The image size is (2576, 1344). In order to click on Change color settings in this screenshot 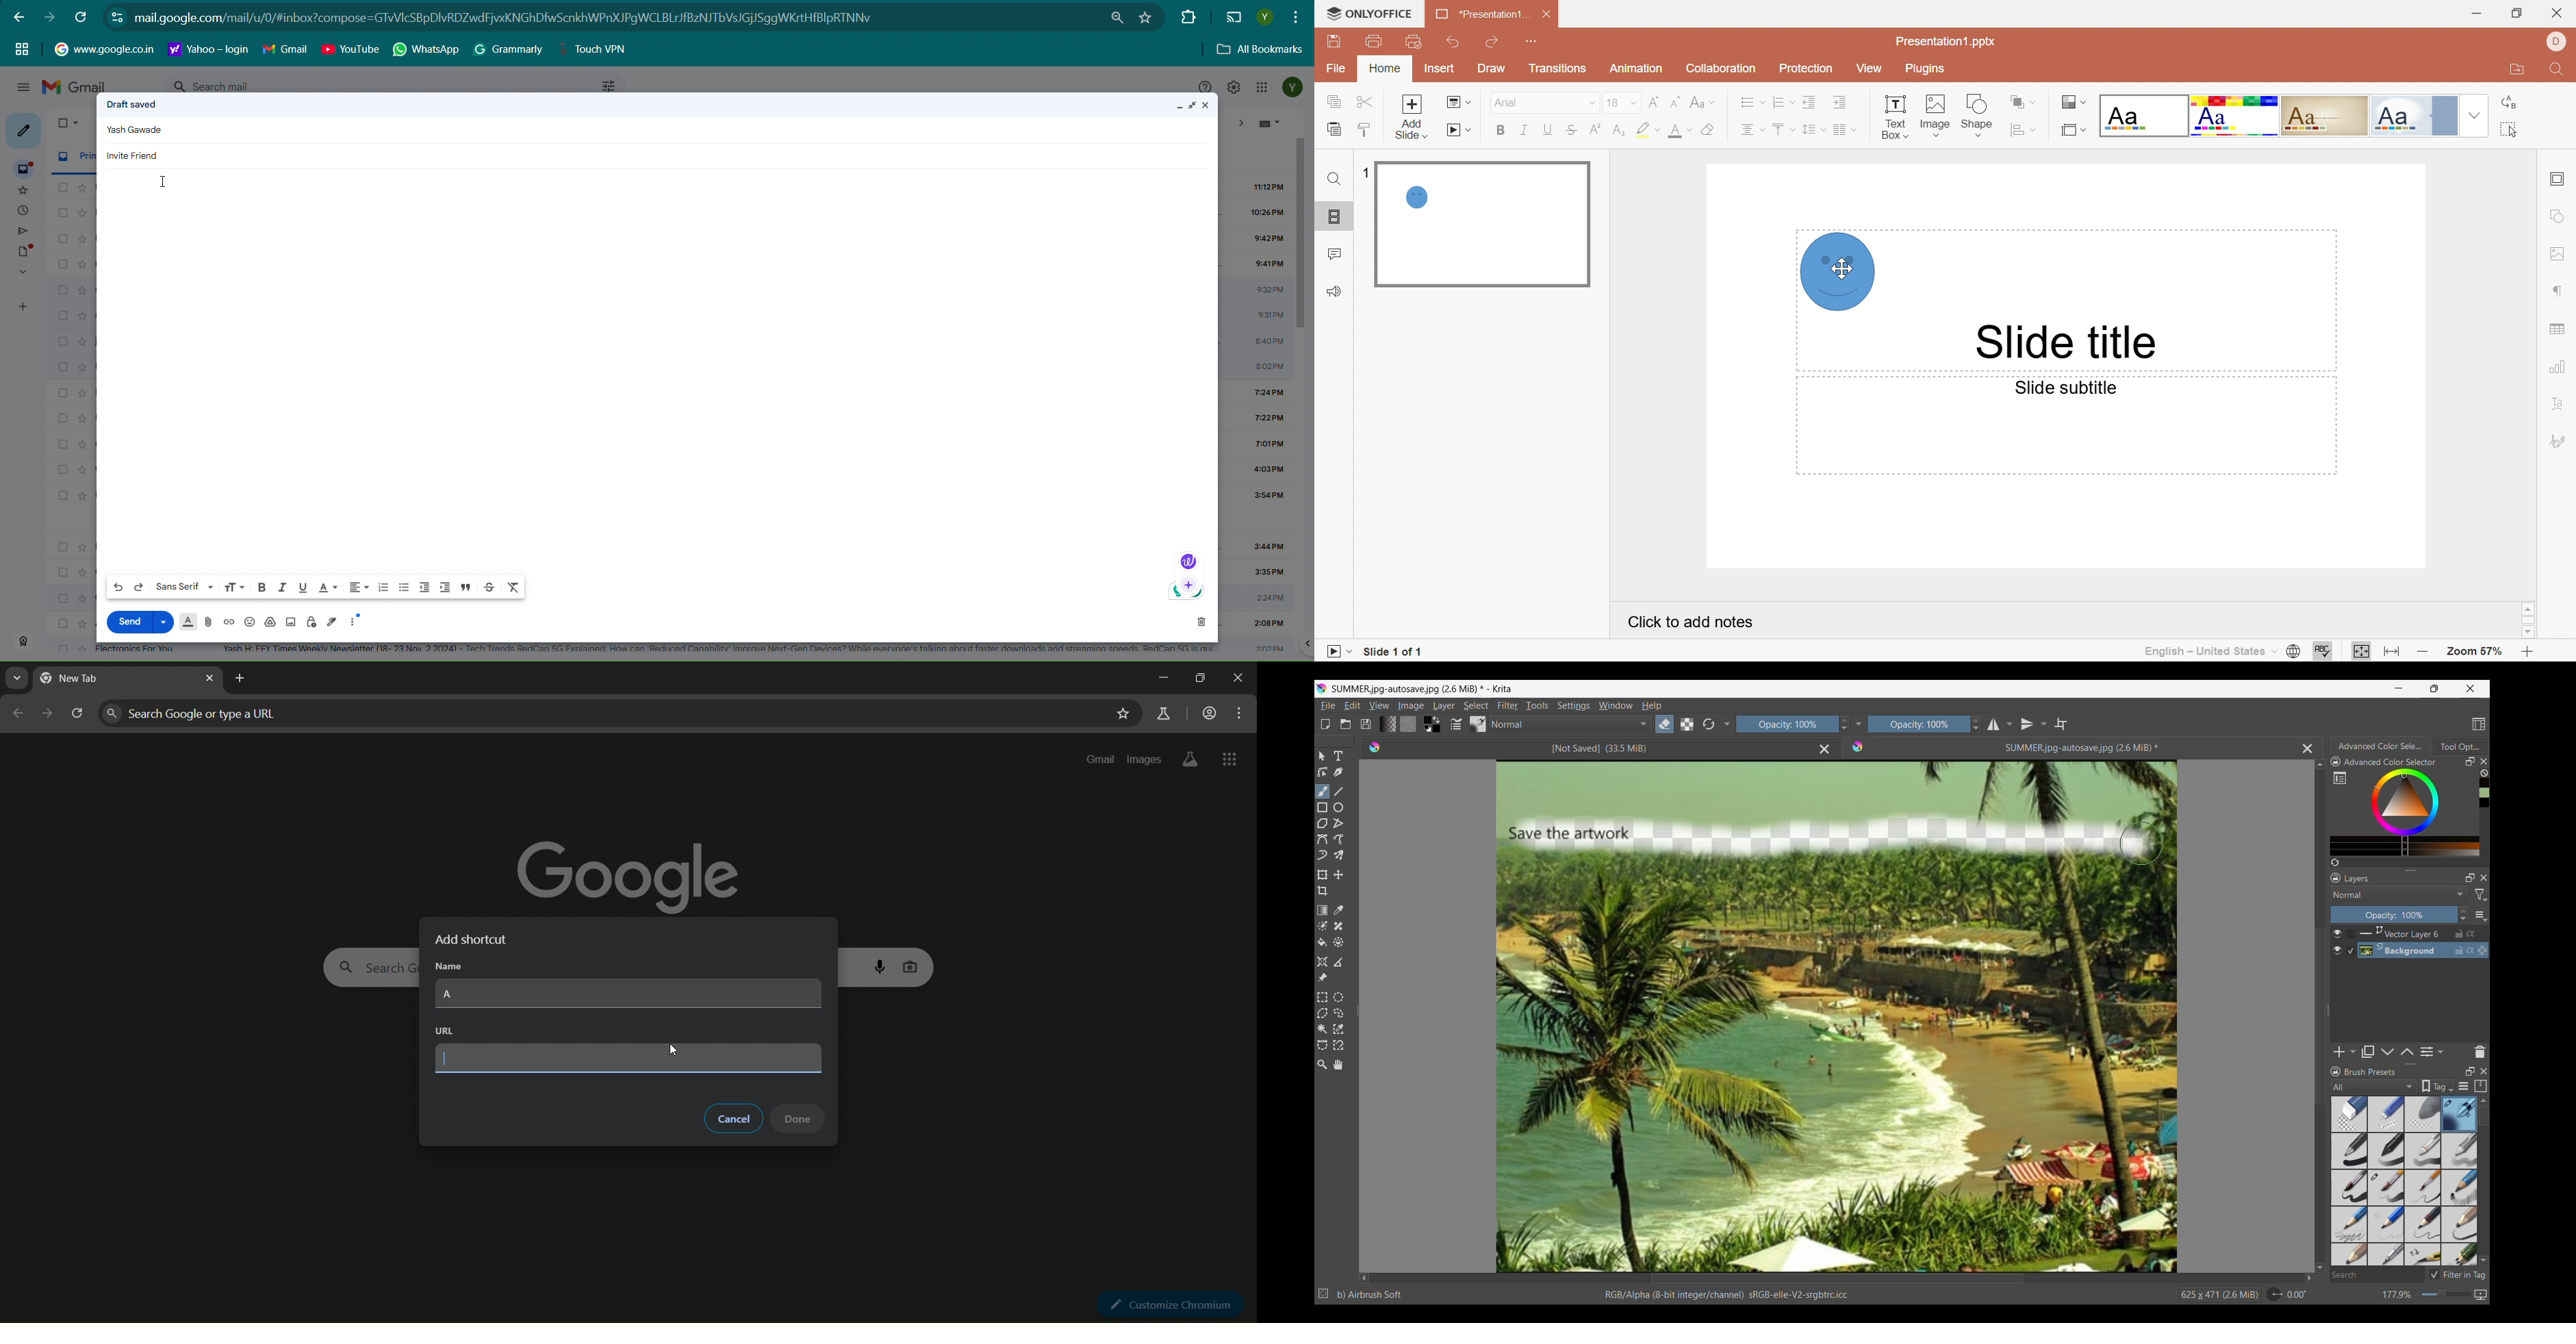, I will do `click(2075, 103)`.